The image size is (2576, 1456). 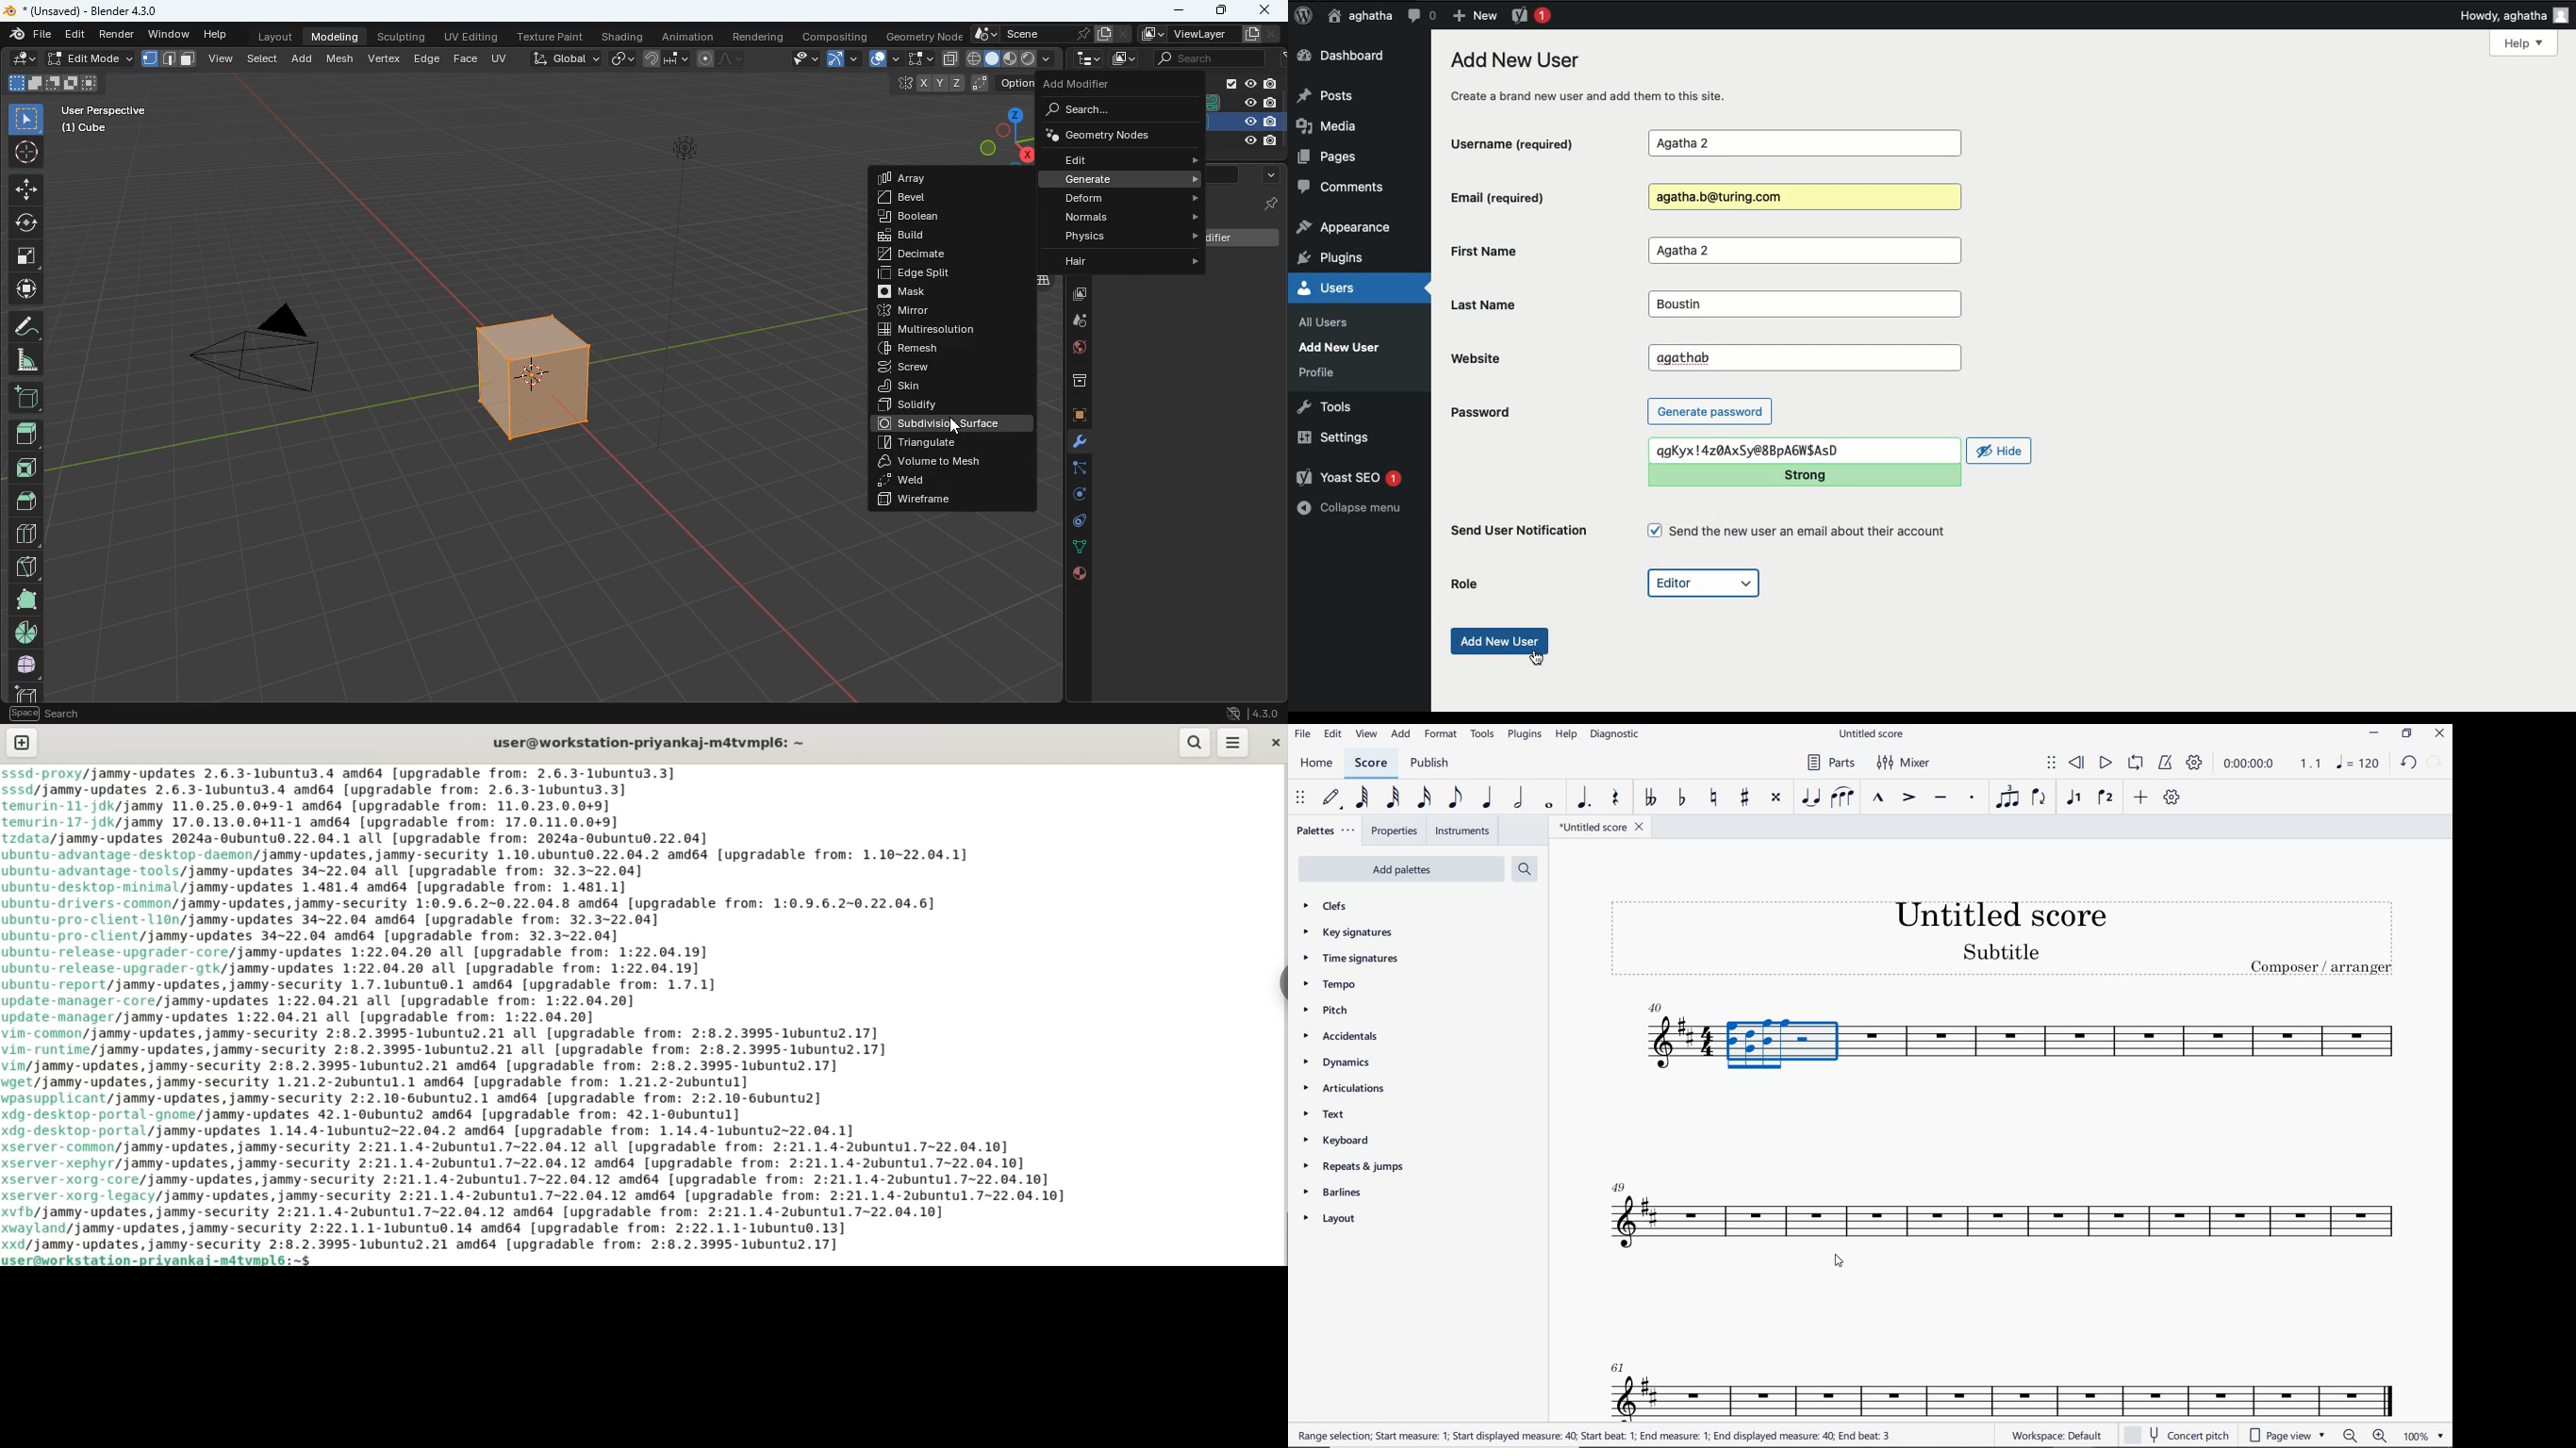 I want to click on SLUR, so click(x=1843, y=799).